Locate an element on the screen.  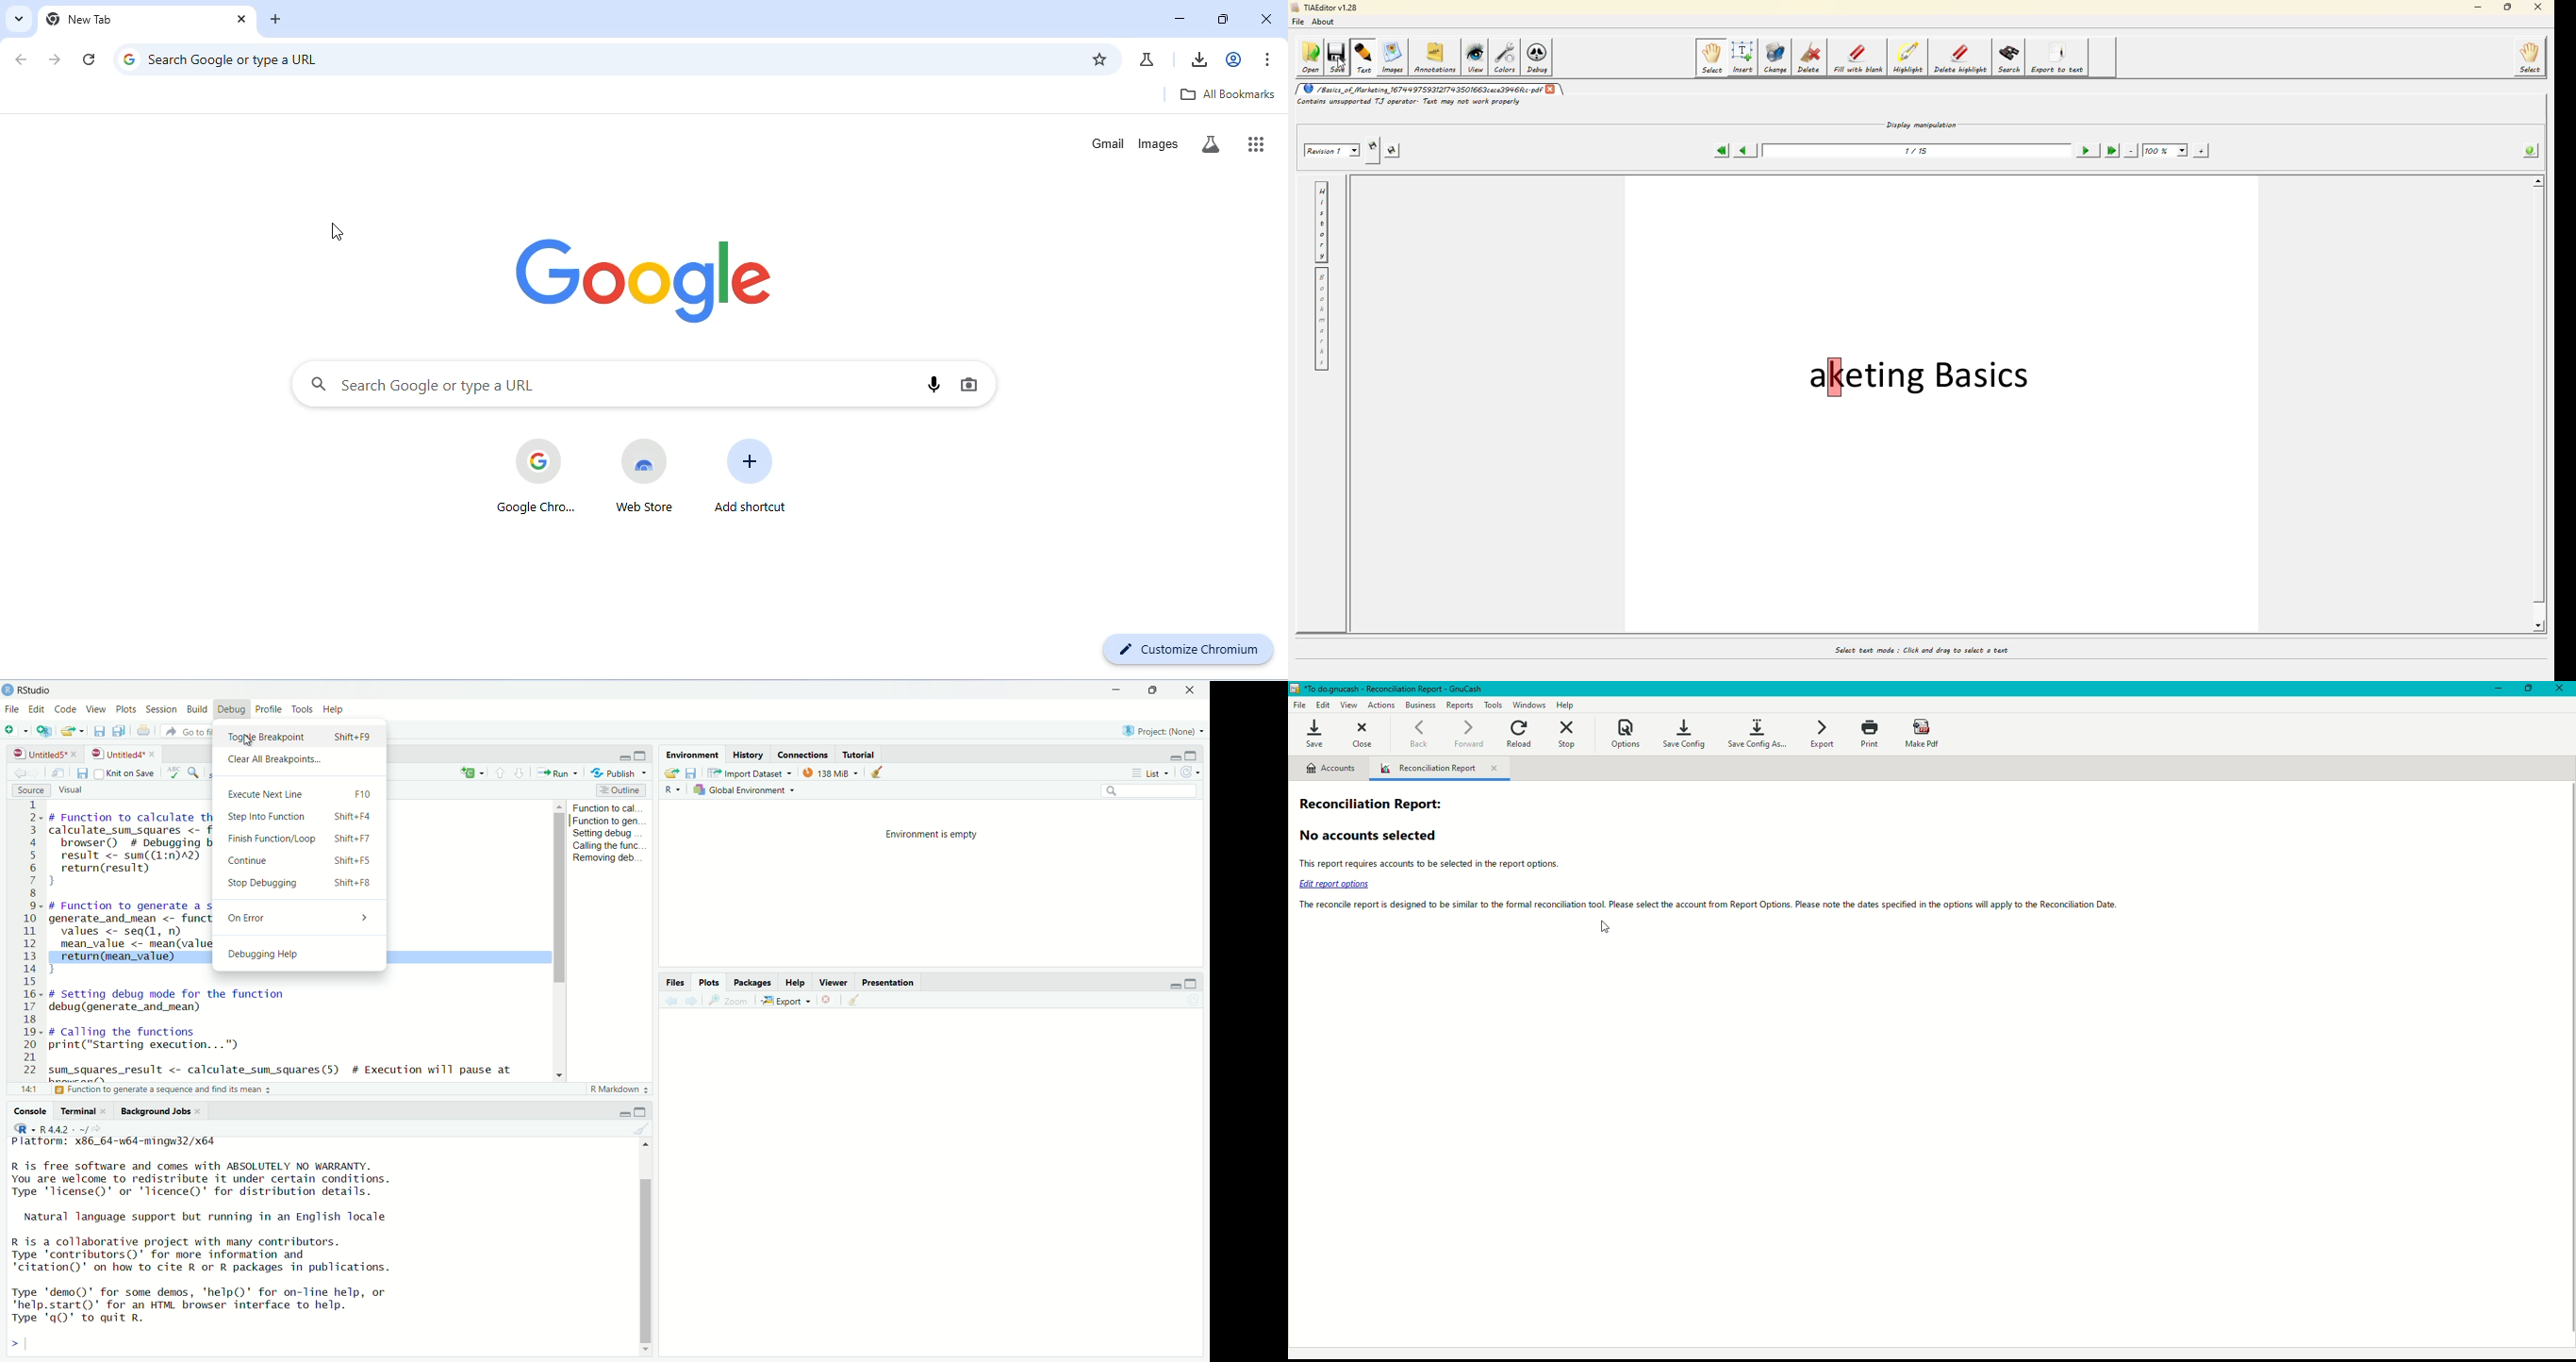
create a project is located at coordinates (43, 730).